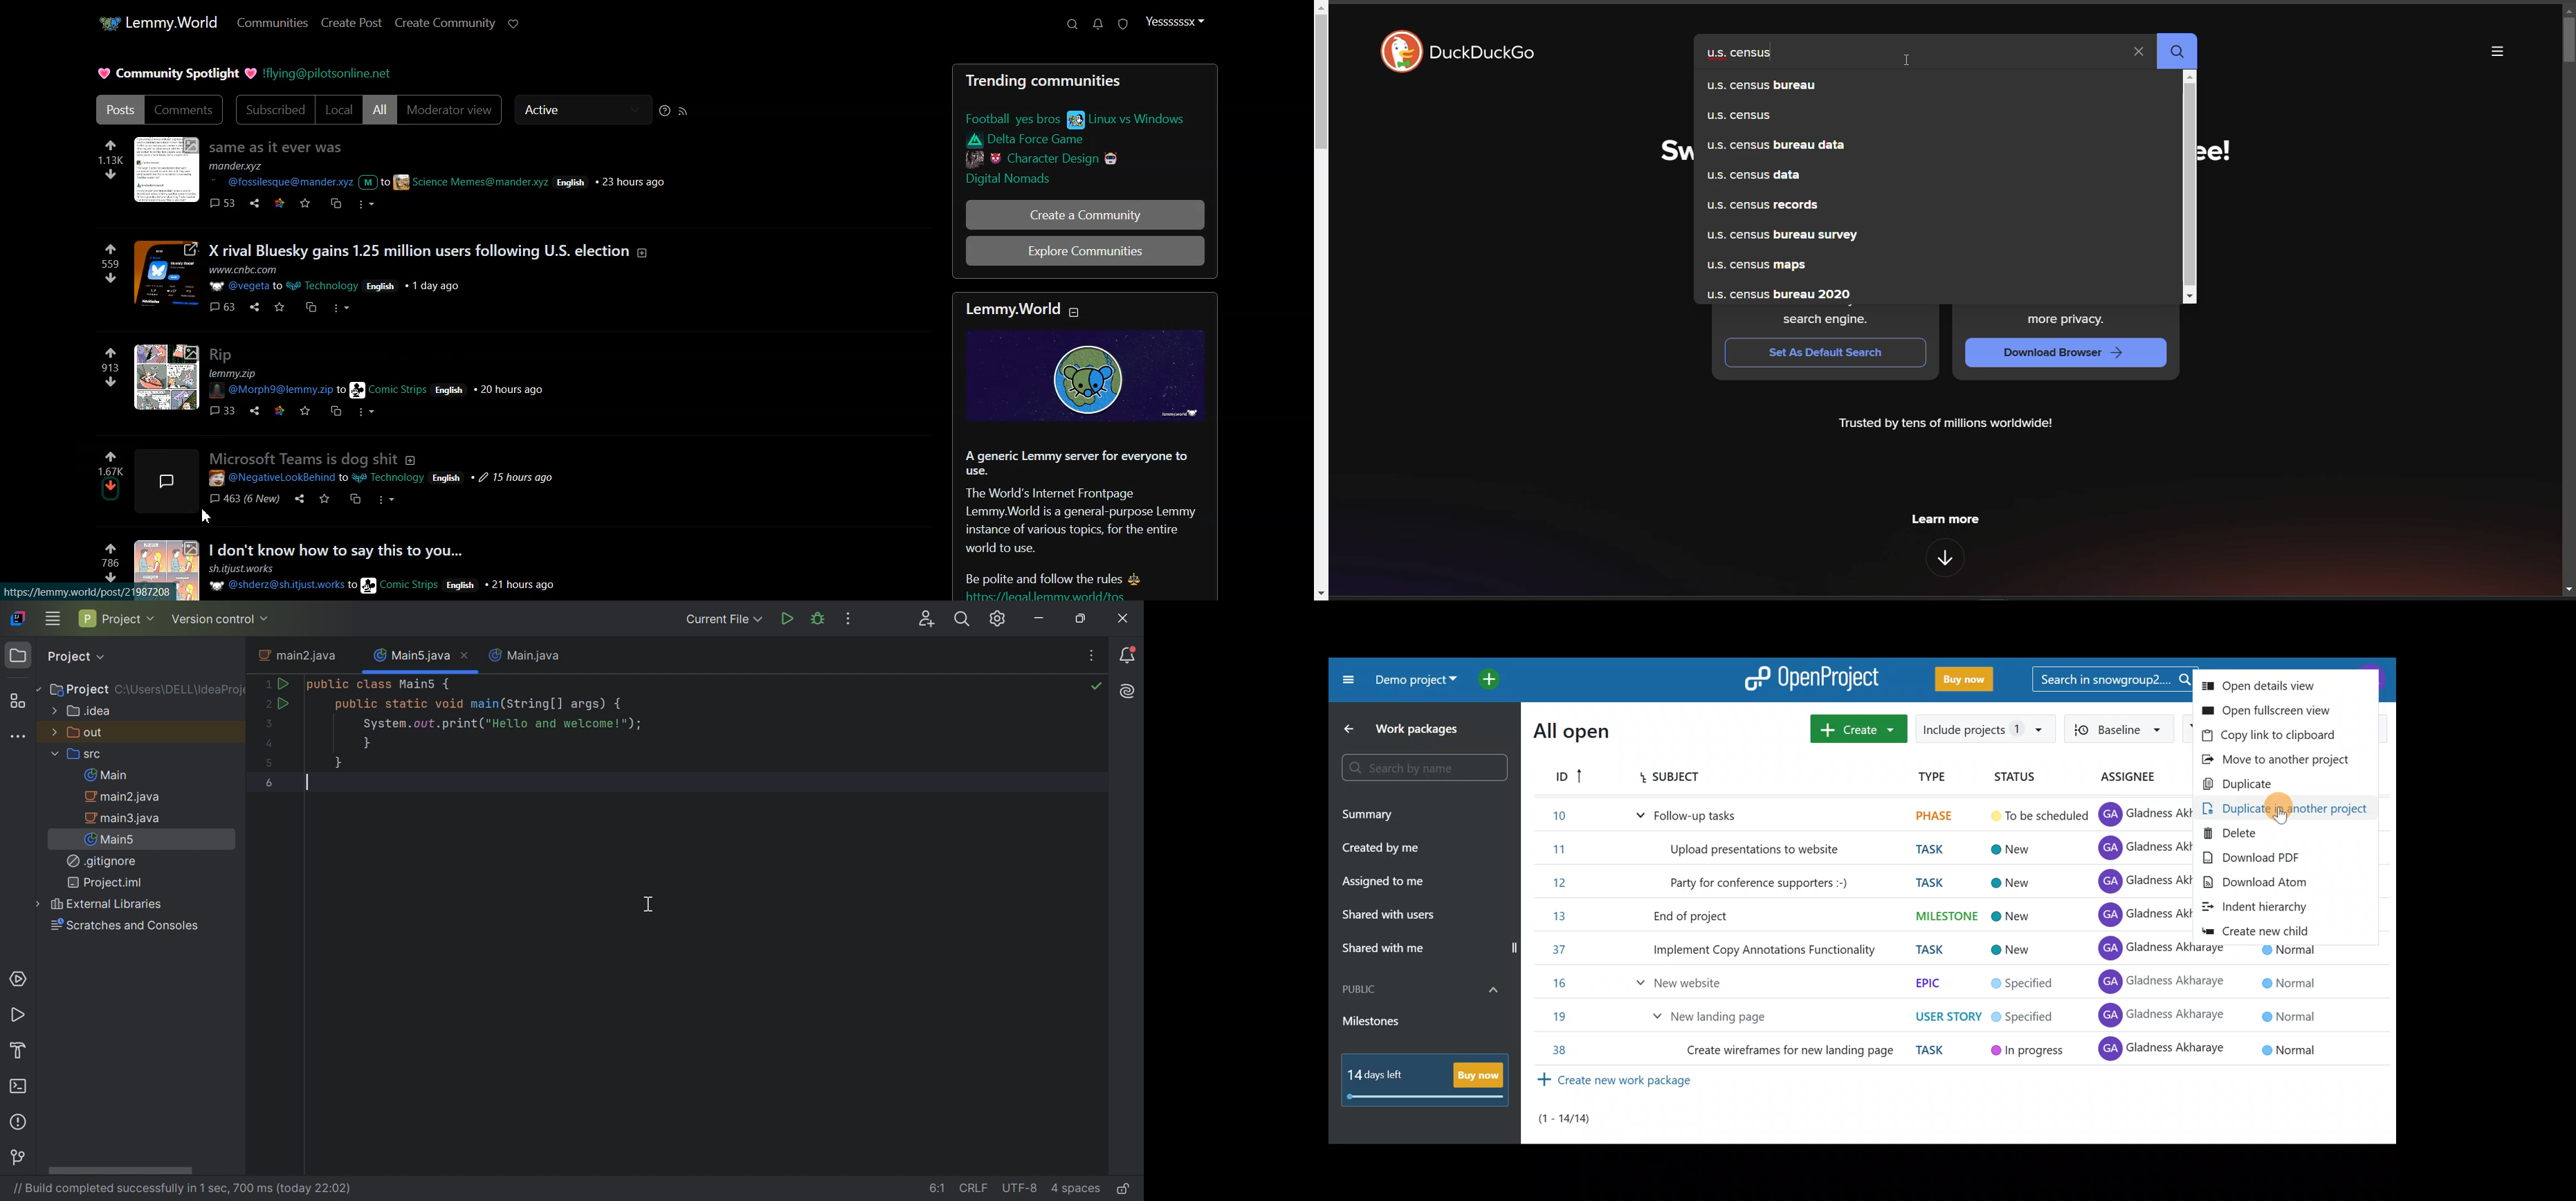  Describe the element at coordinates (1717, 1016) in the screenshot. I see `New landing page` at that location.